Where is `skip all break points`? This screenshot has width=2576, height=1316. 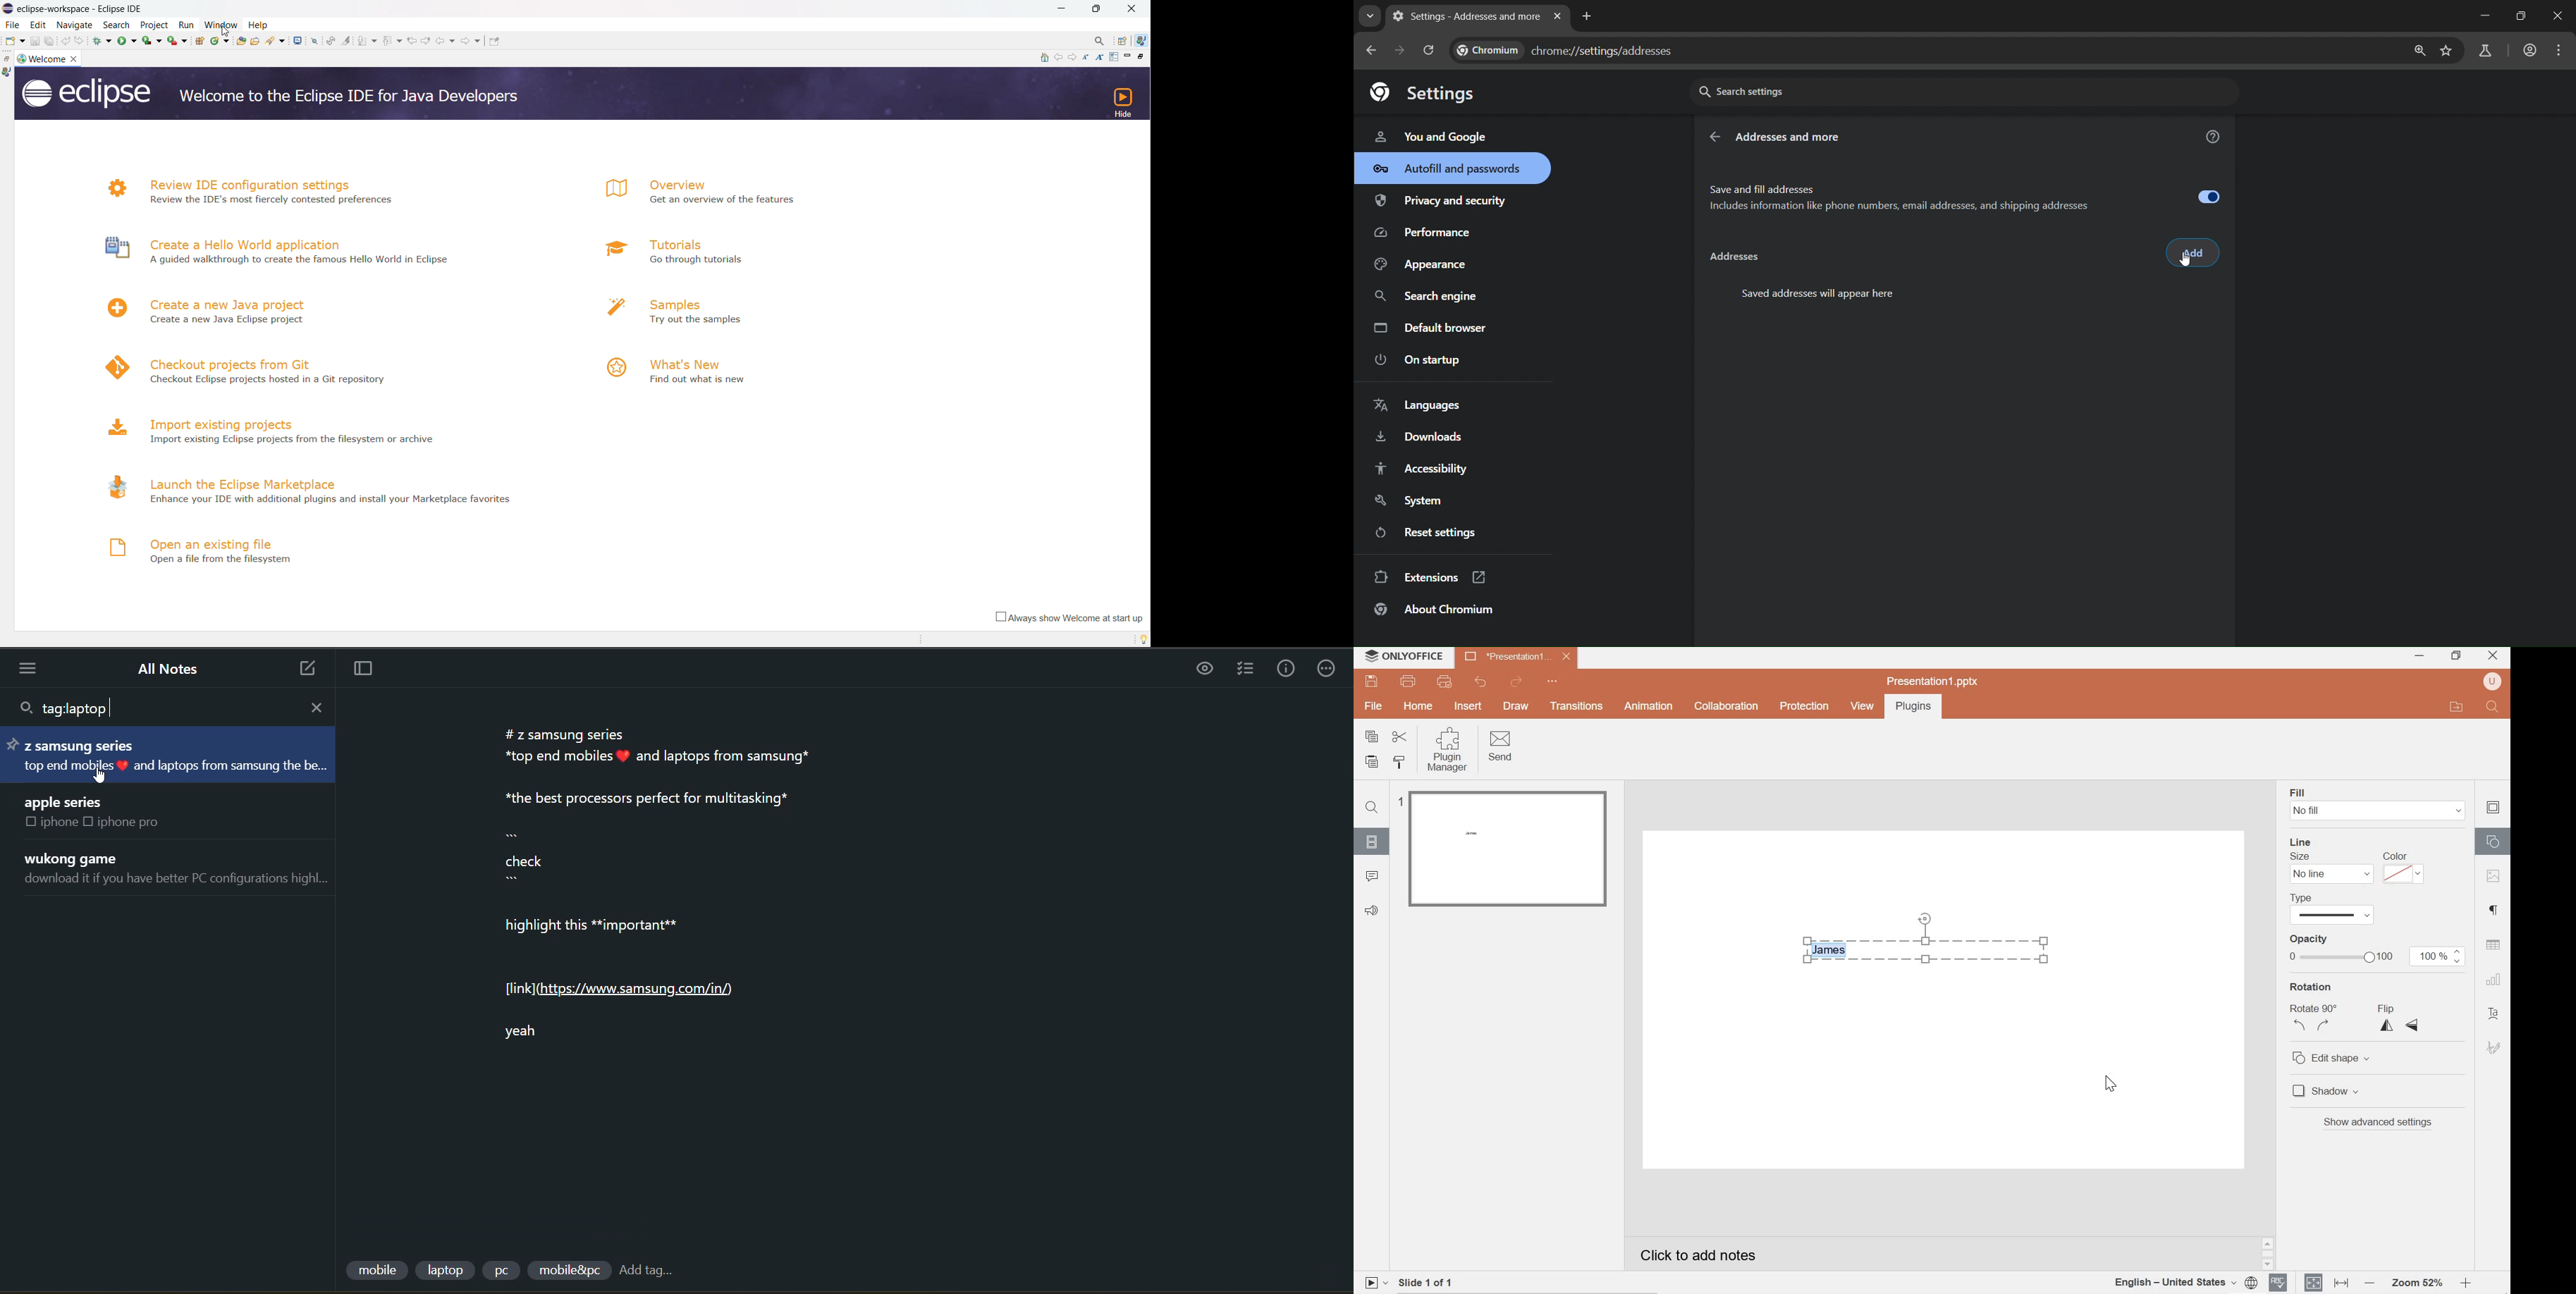
skip all break points is located at coordinates (314, 41).